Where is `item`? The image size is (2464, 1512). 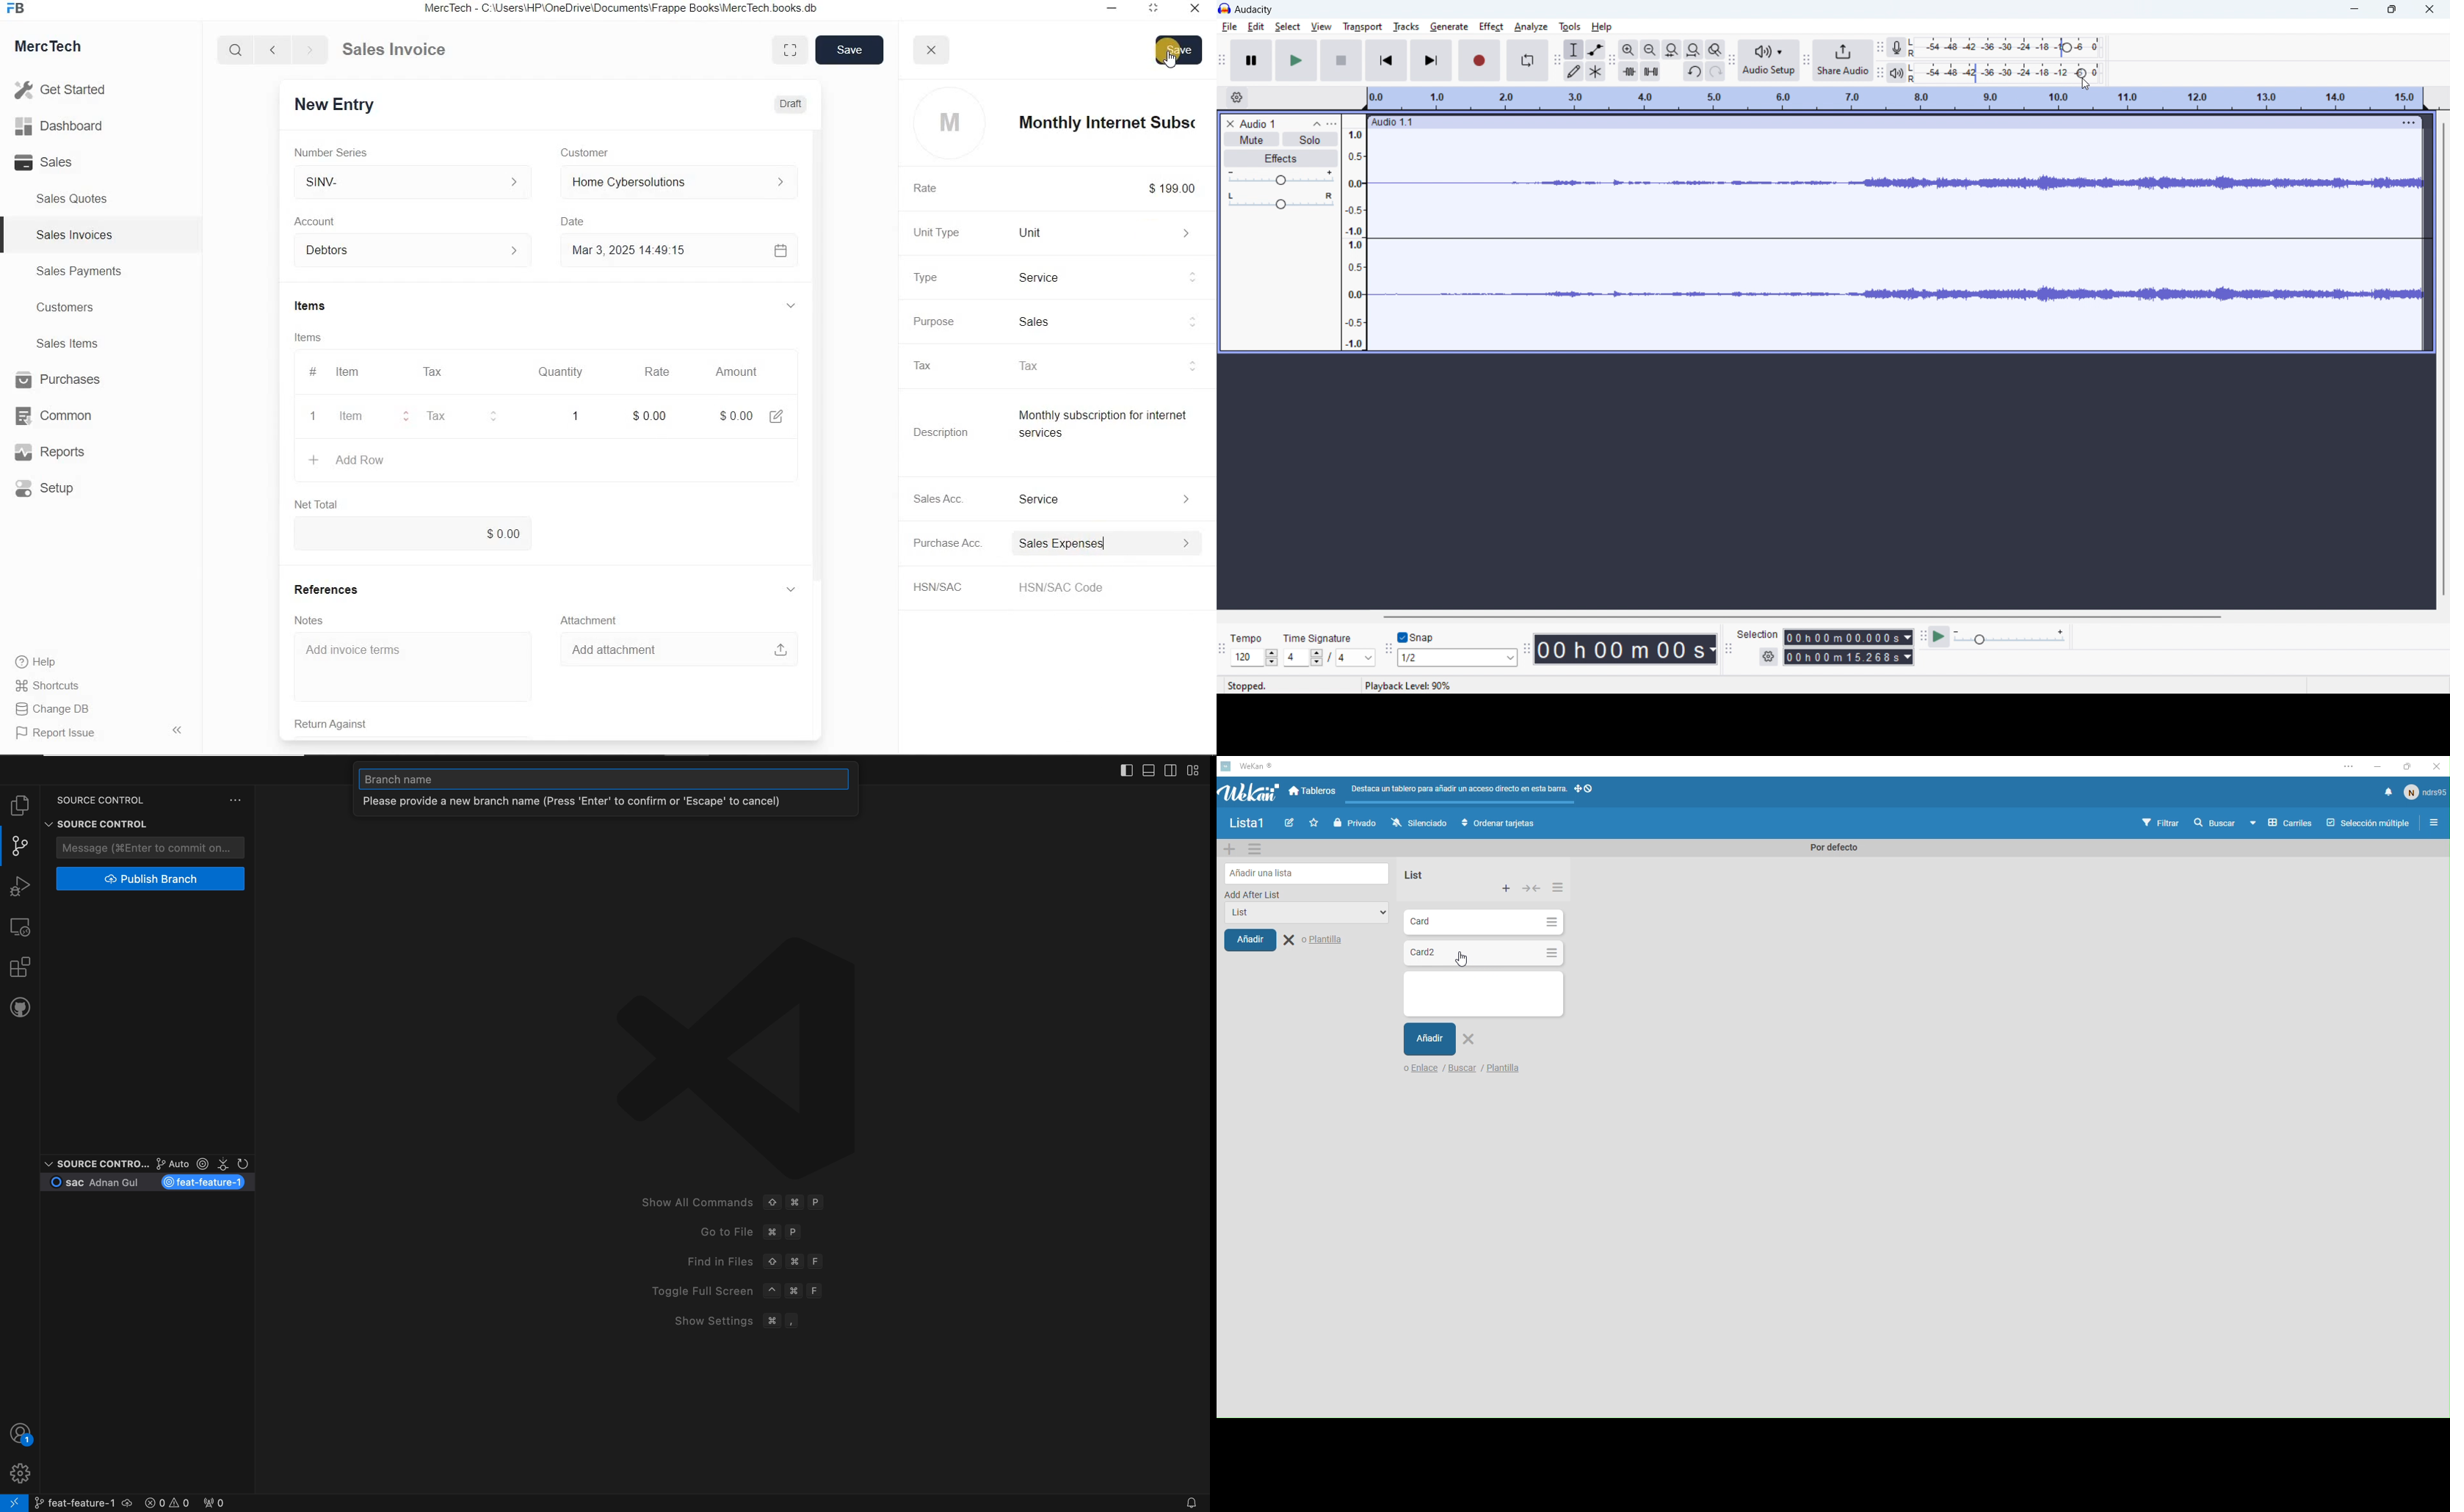 item is located at coordinates (355, 418).